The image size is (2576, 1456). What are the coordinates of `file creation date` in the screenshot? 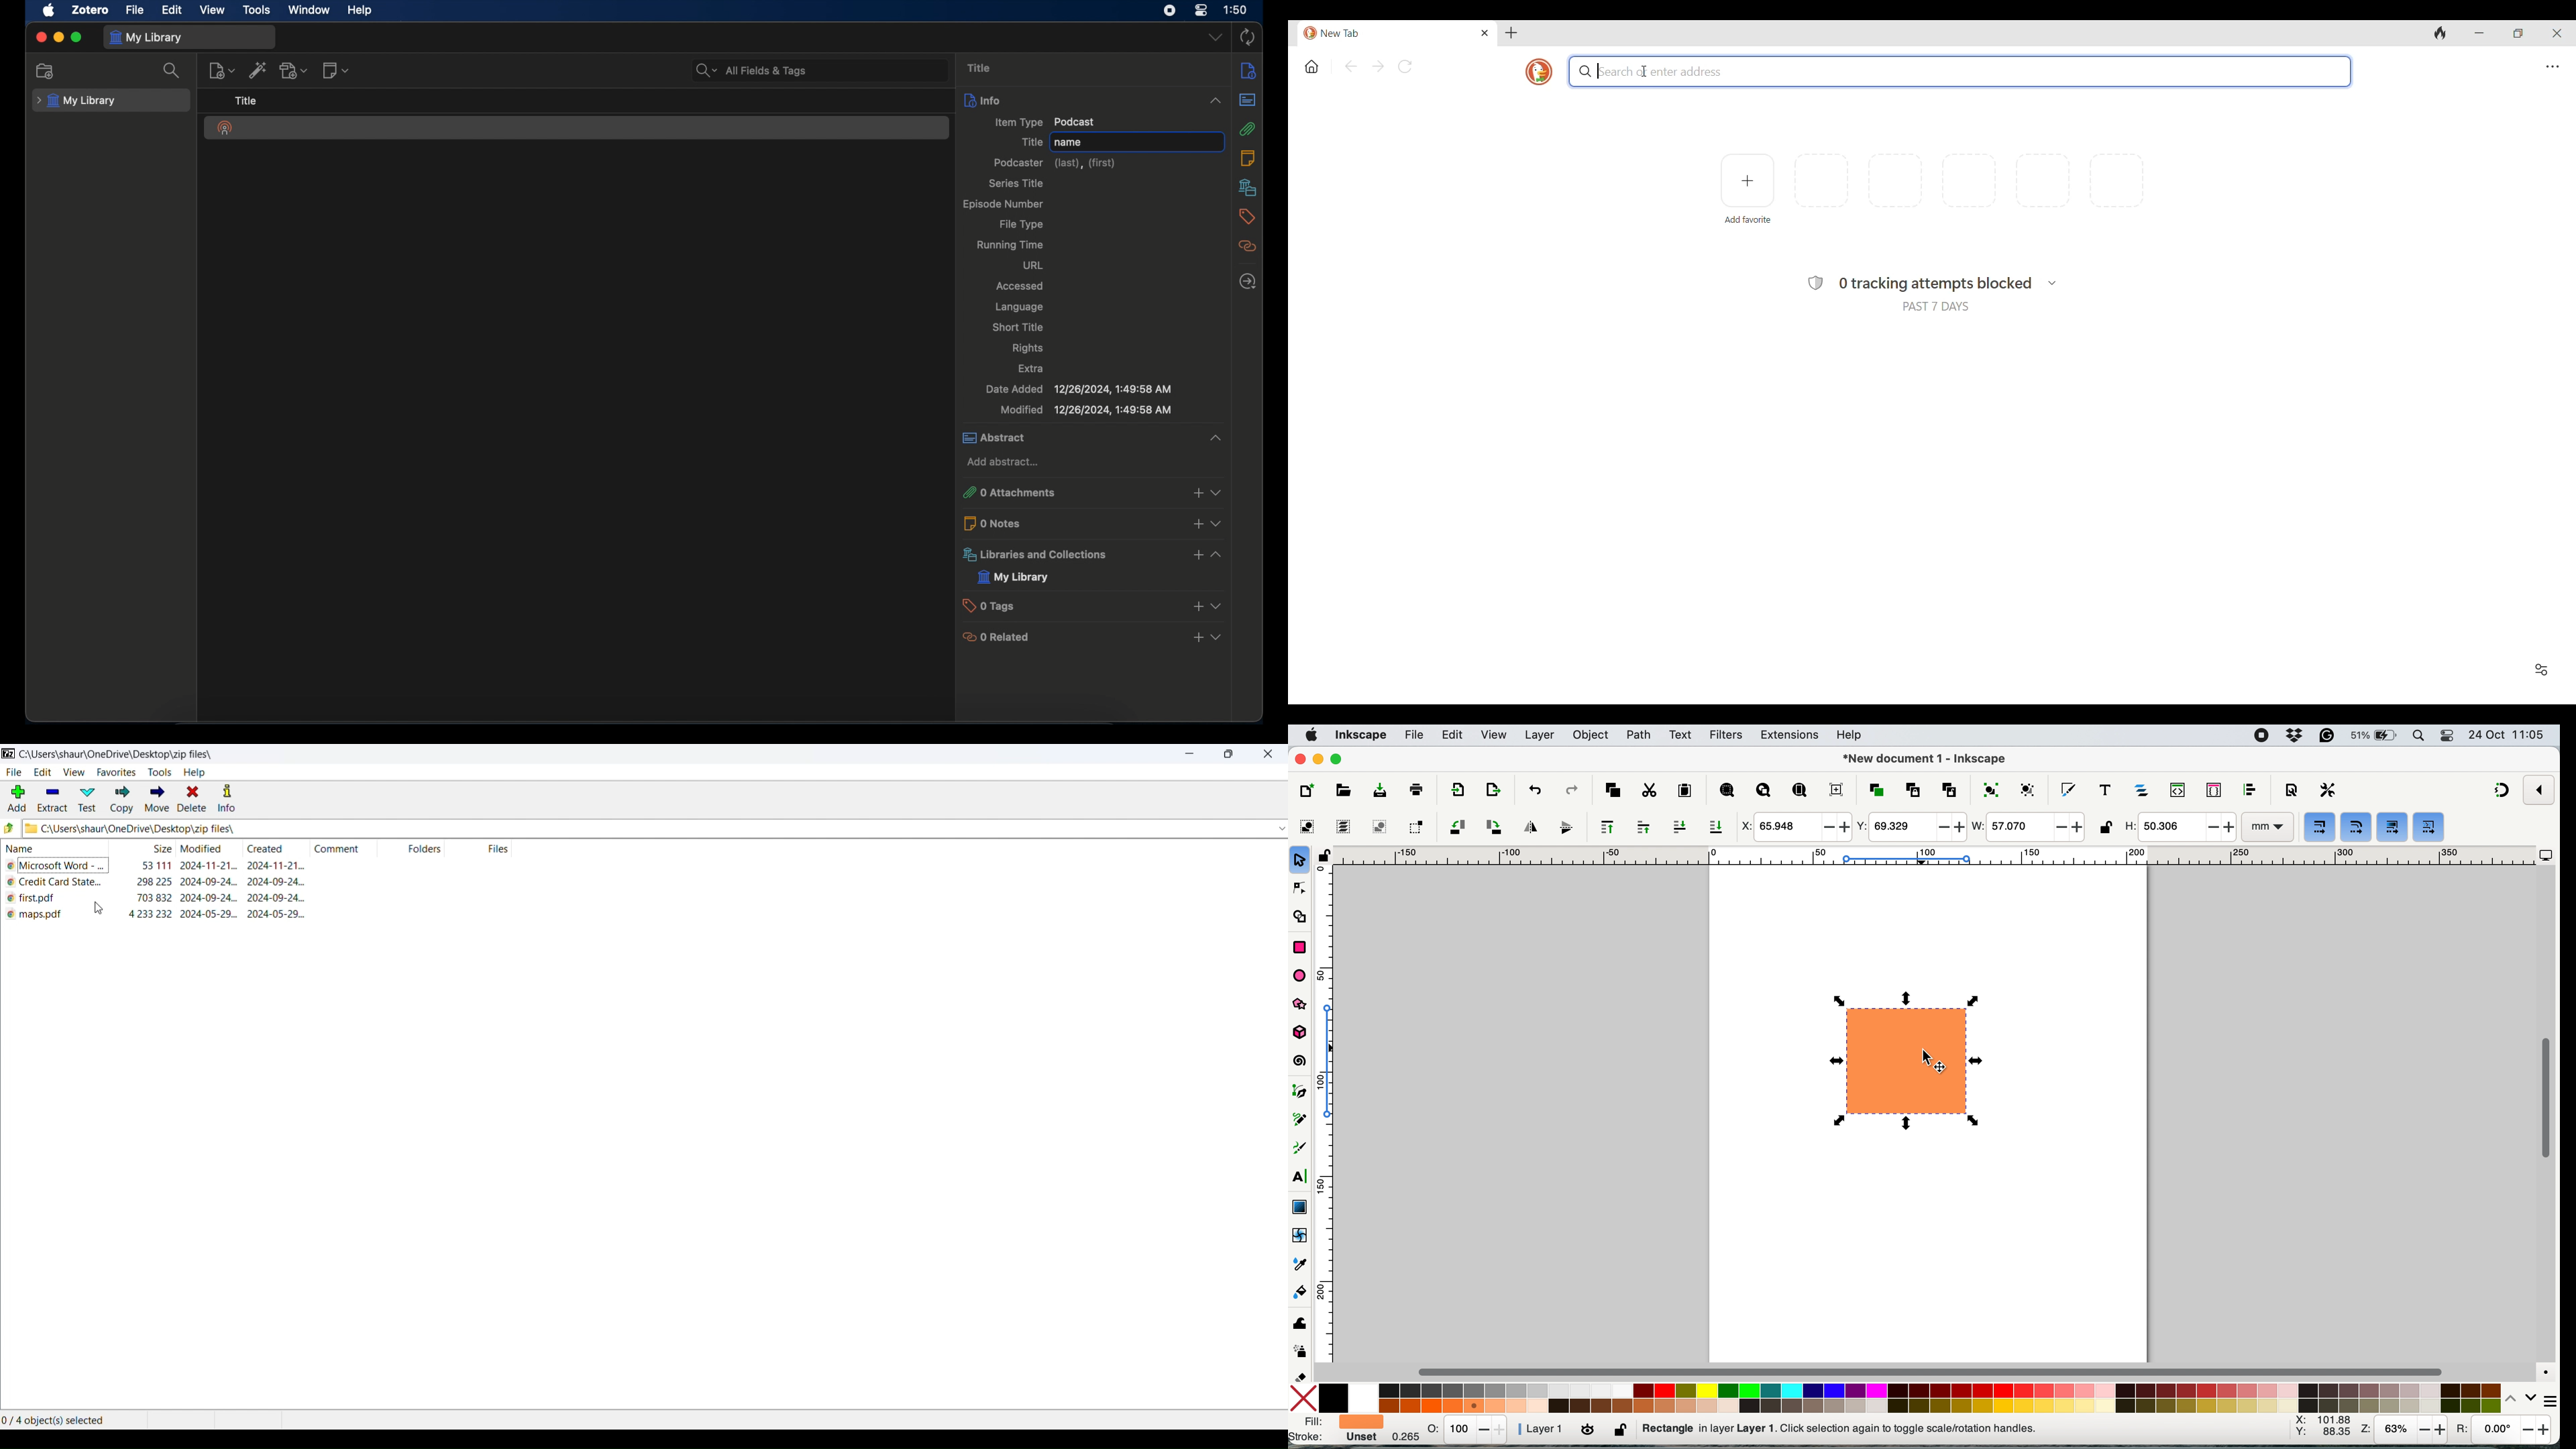 It's located at (277, 900).